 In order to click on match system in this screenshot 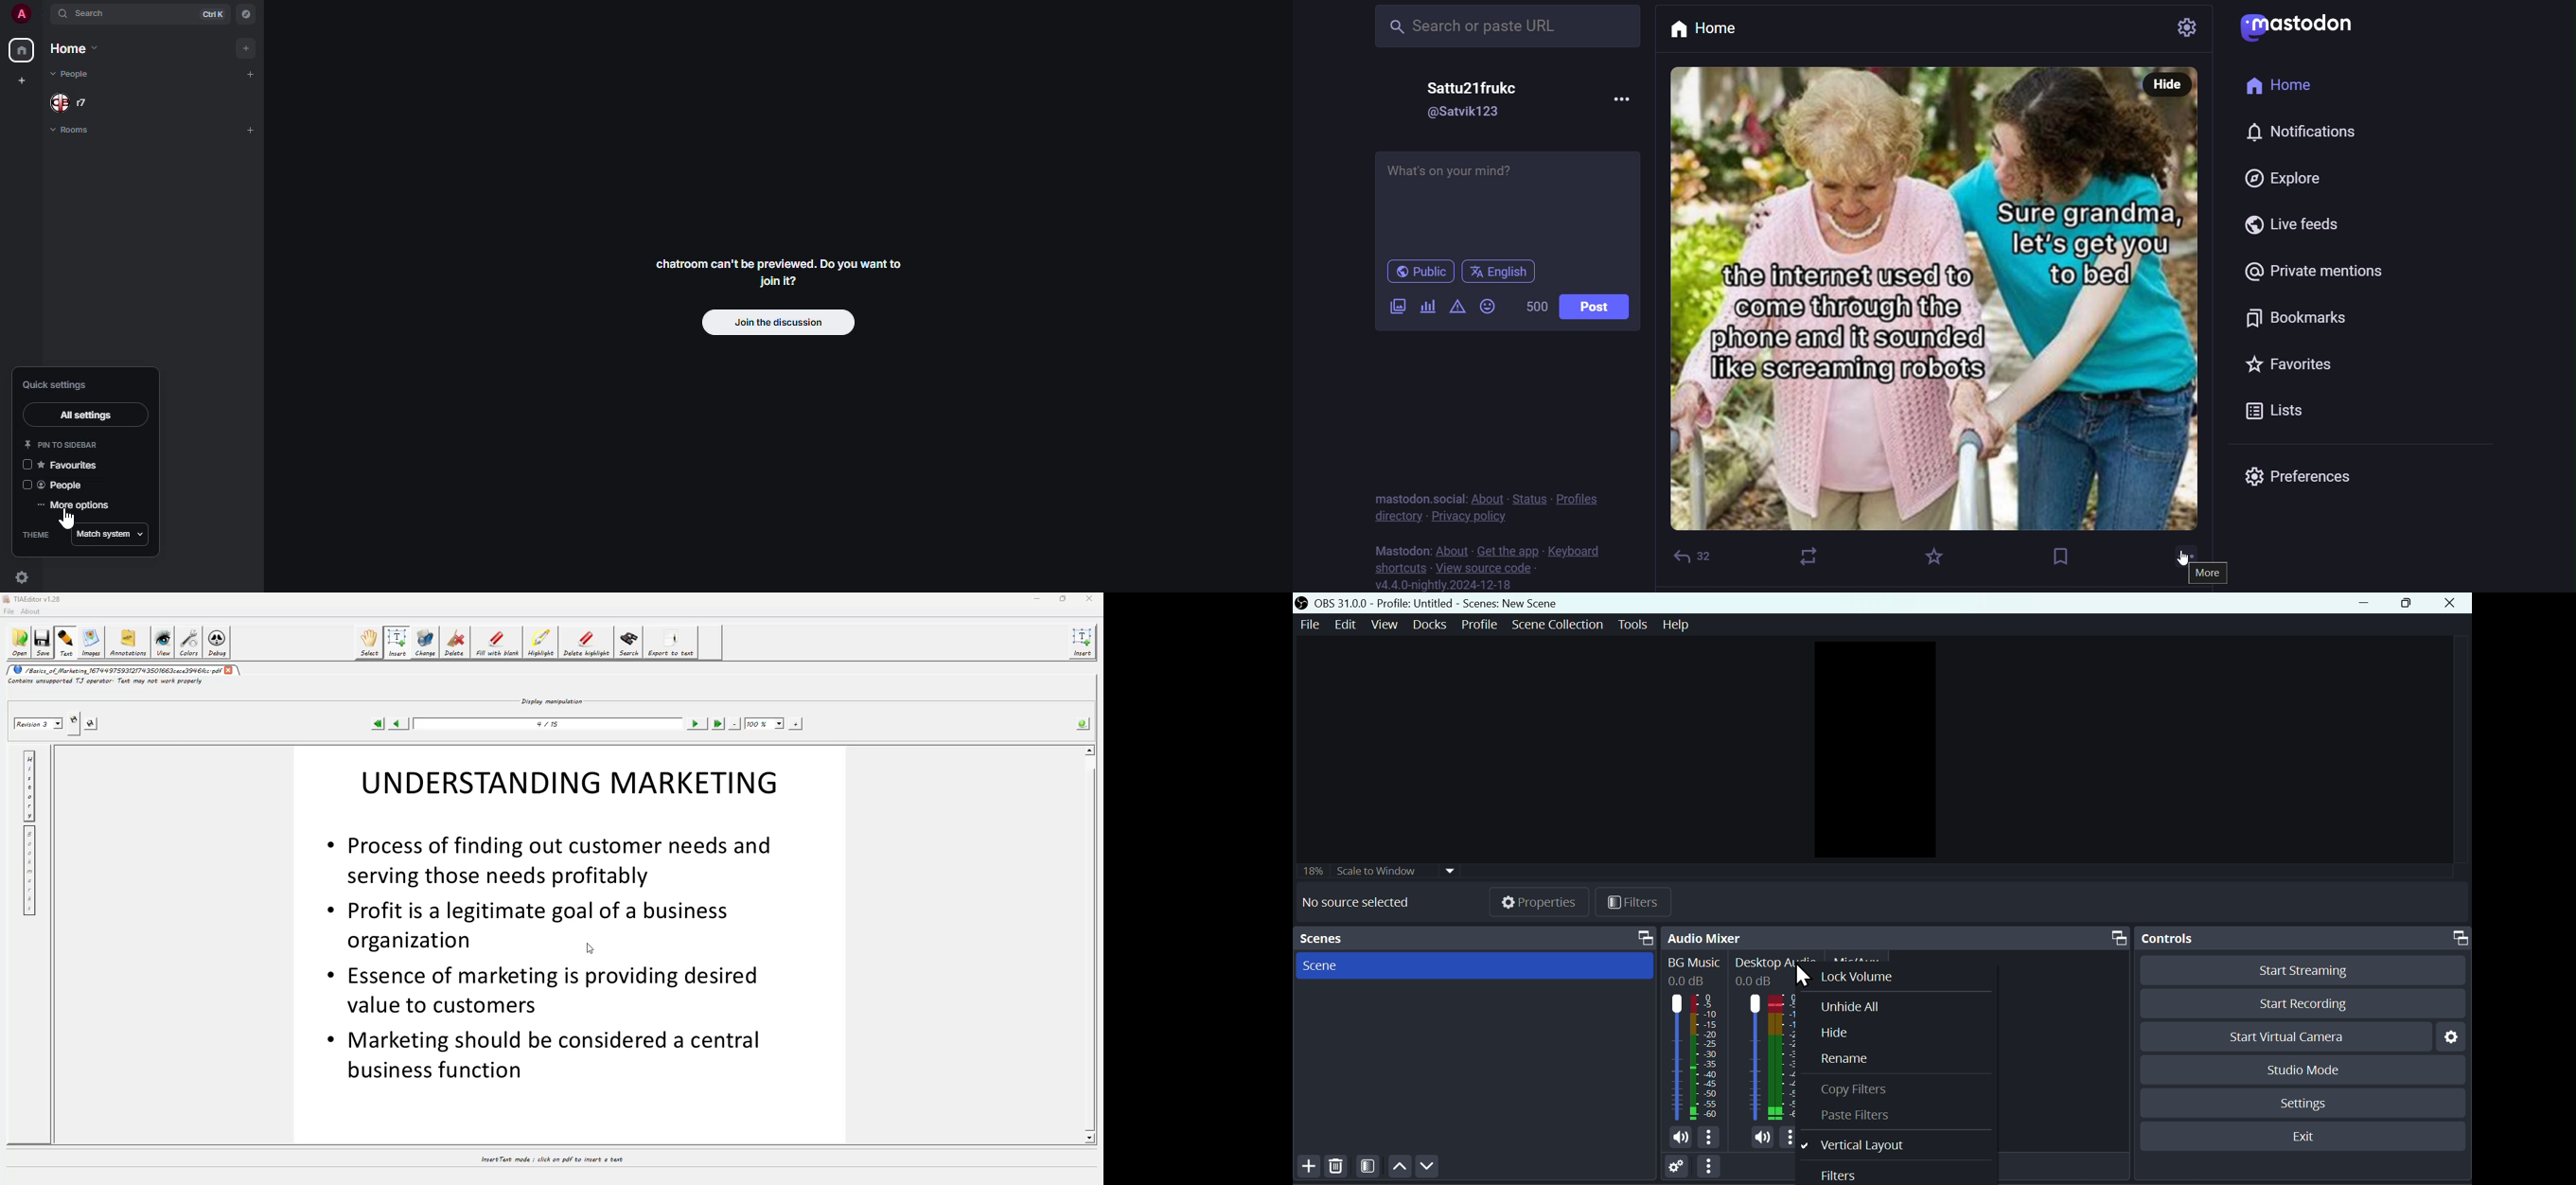, I will do `click(111, 534)`.